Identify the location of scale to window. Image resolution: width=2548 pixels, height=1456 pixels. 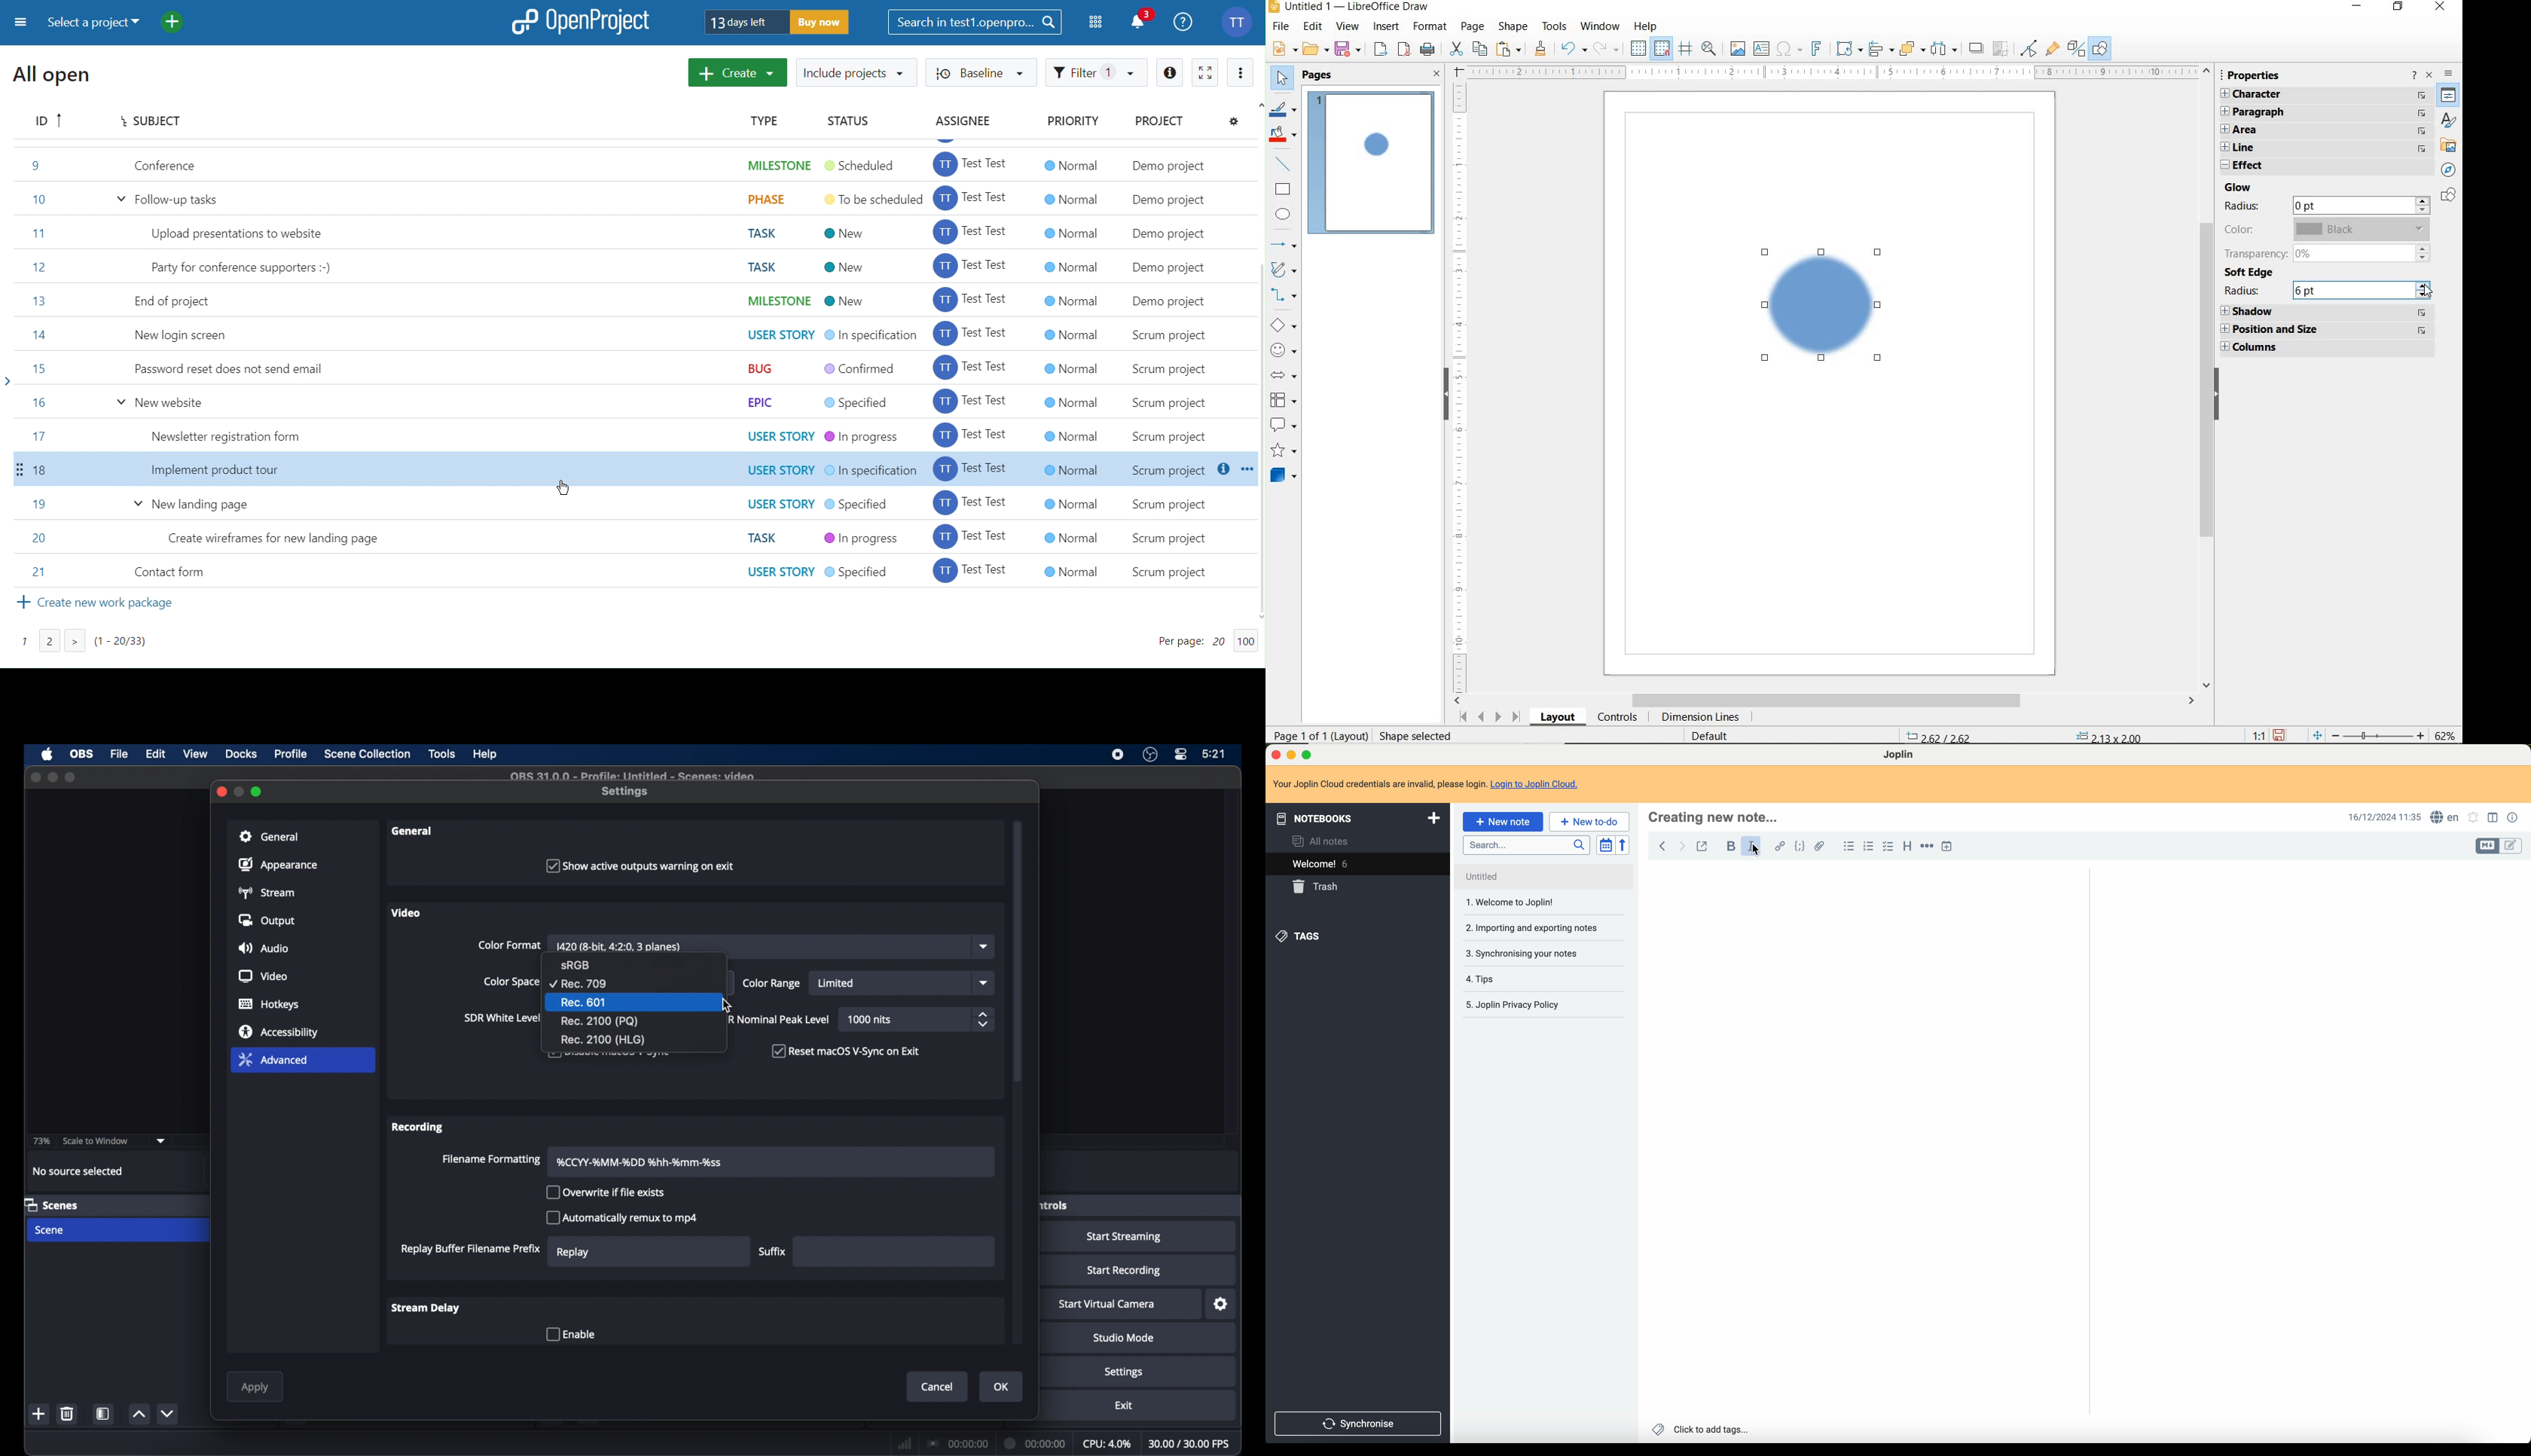
(96, 1141).